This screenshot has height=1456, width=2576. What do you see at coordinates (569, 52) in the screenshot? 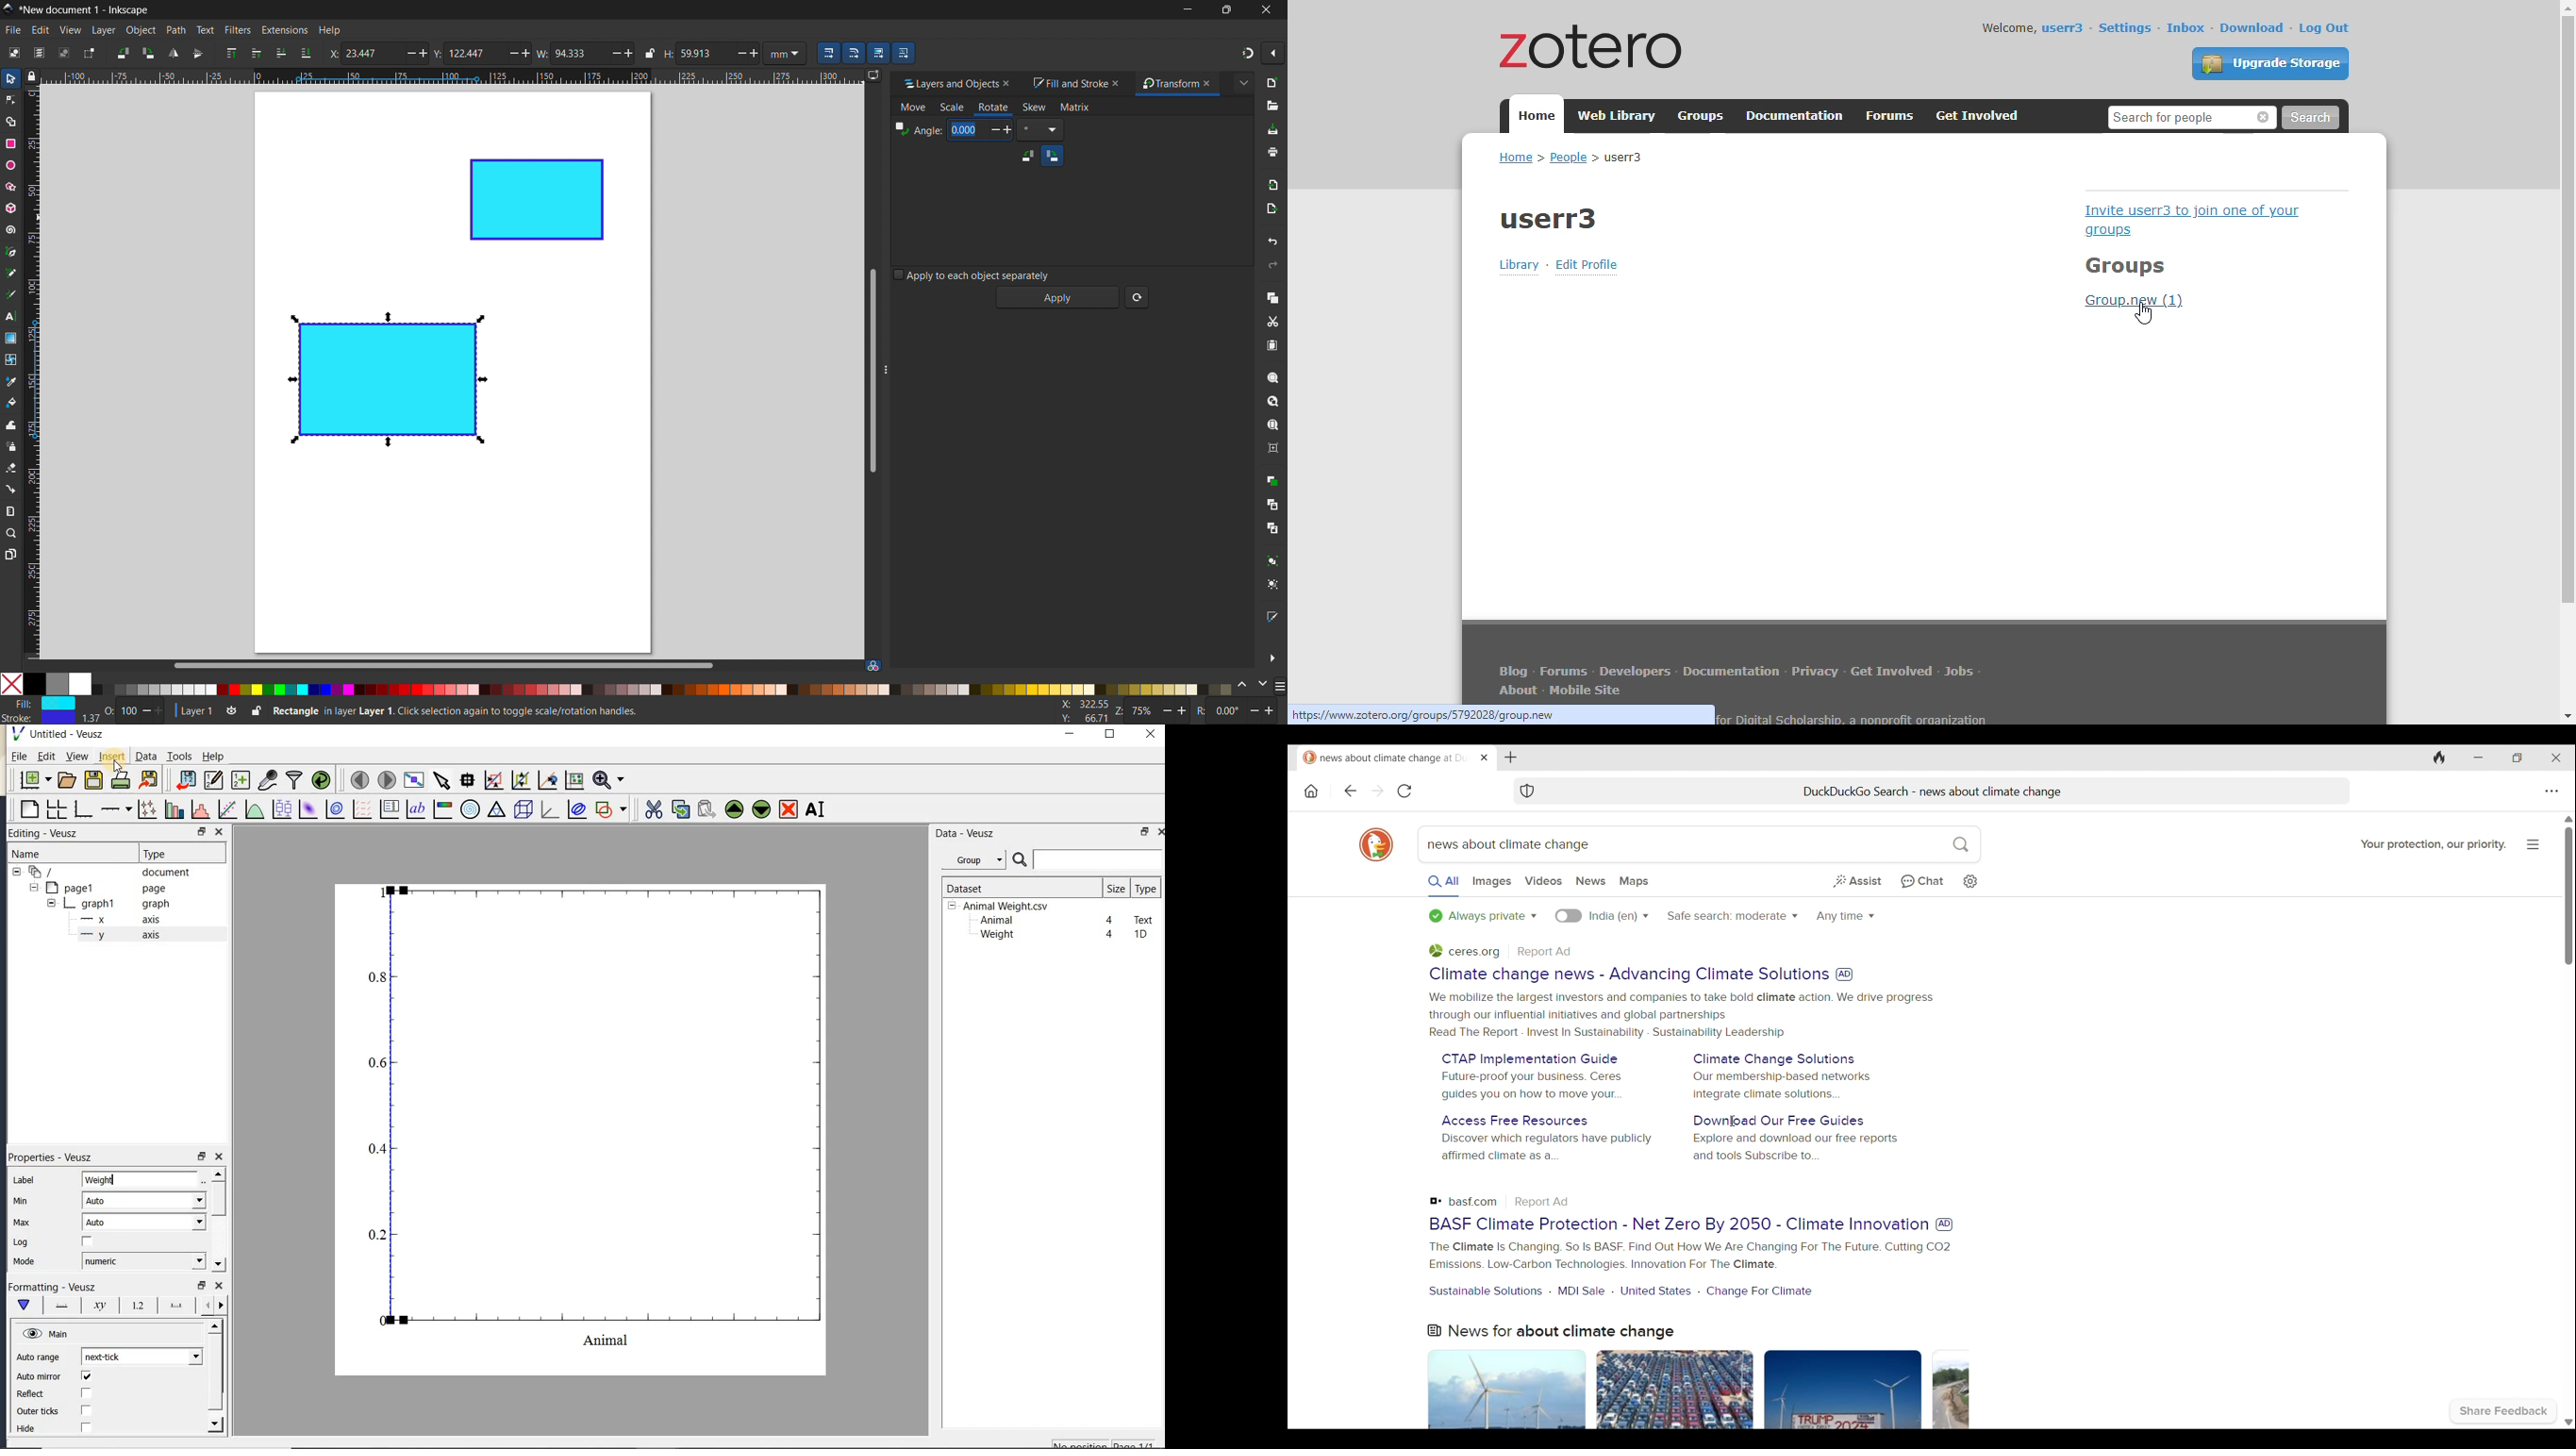
I see `W: 94.333` at bounding box center [569, 52].